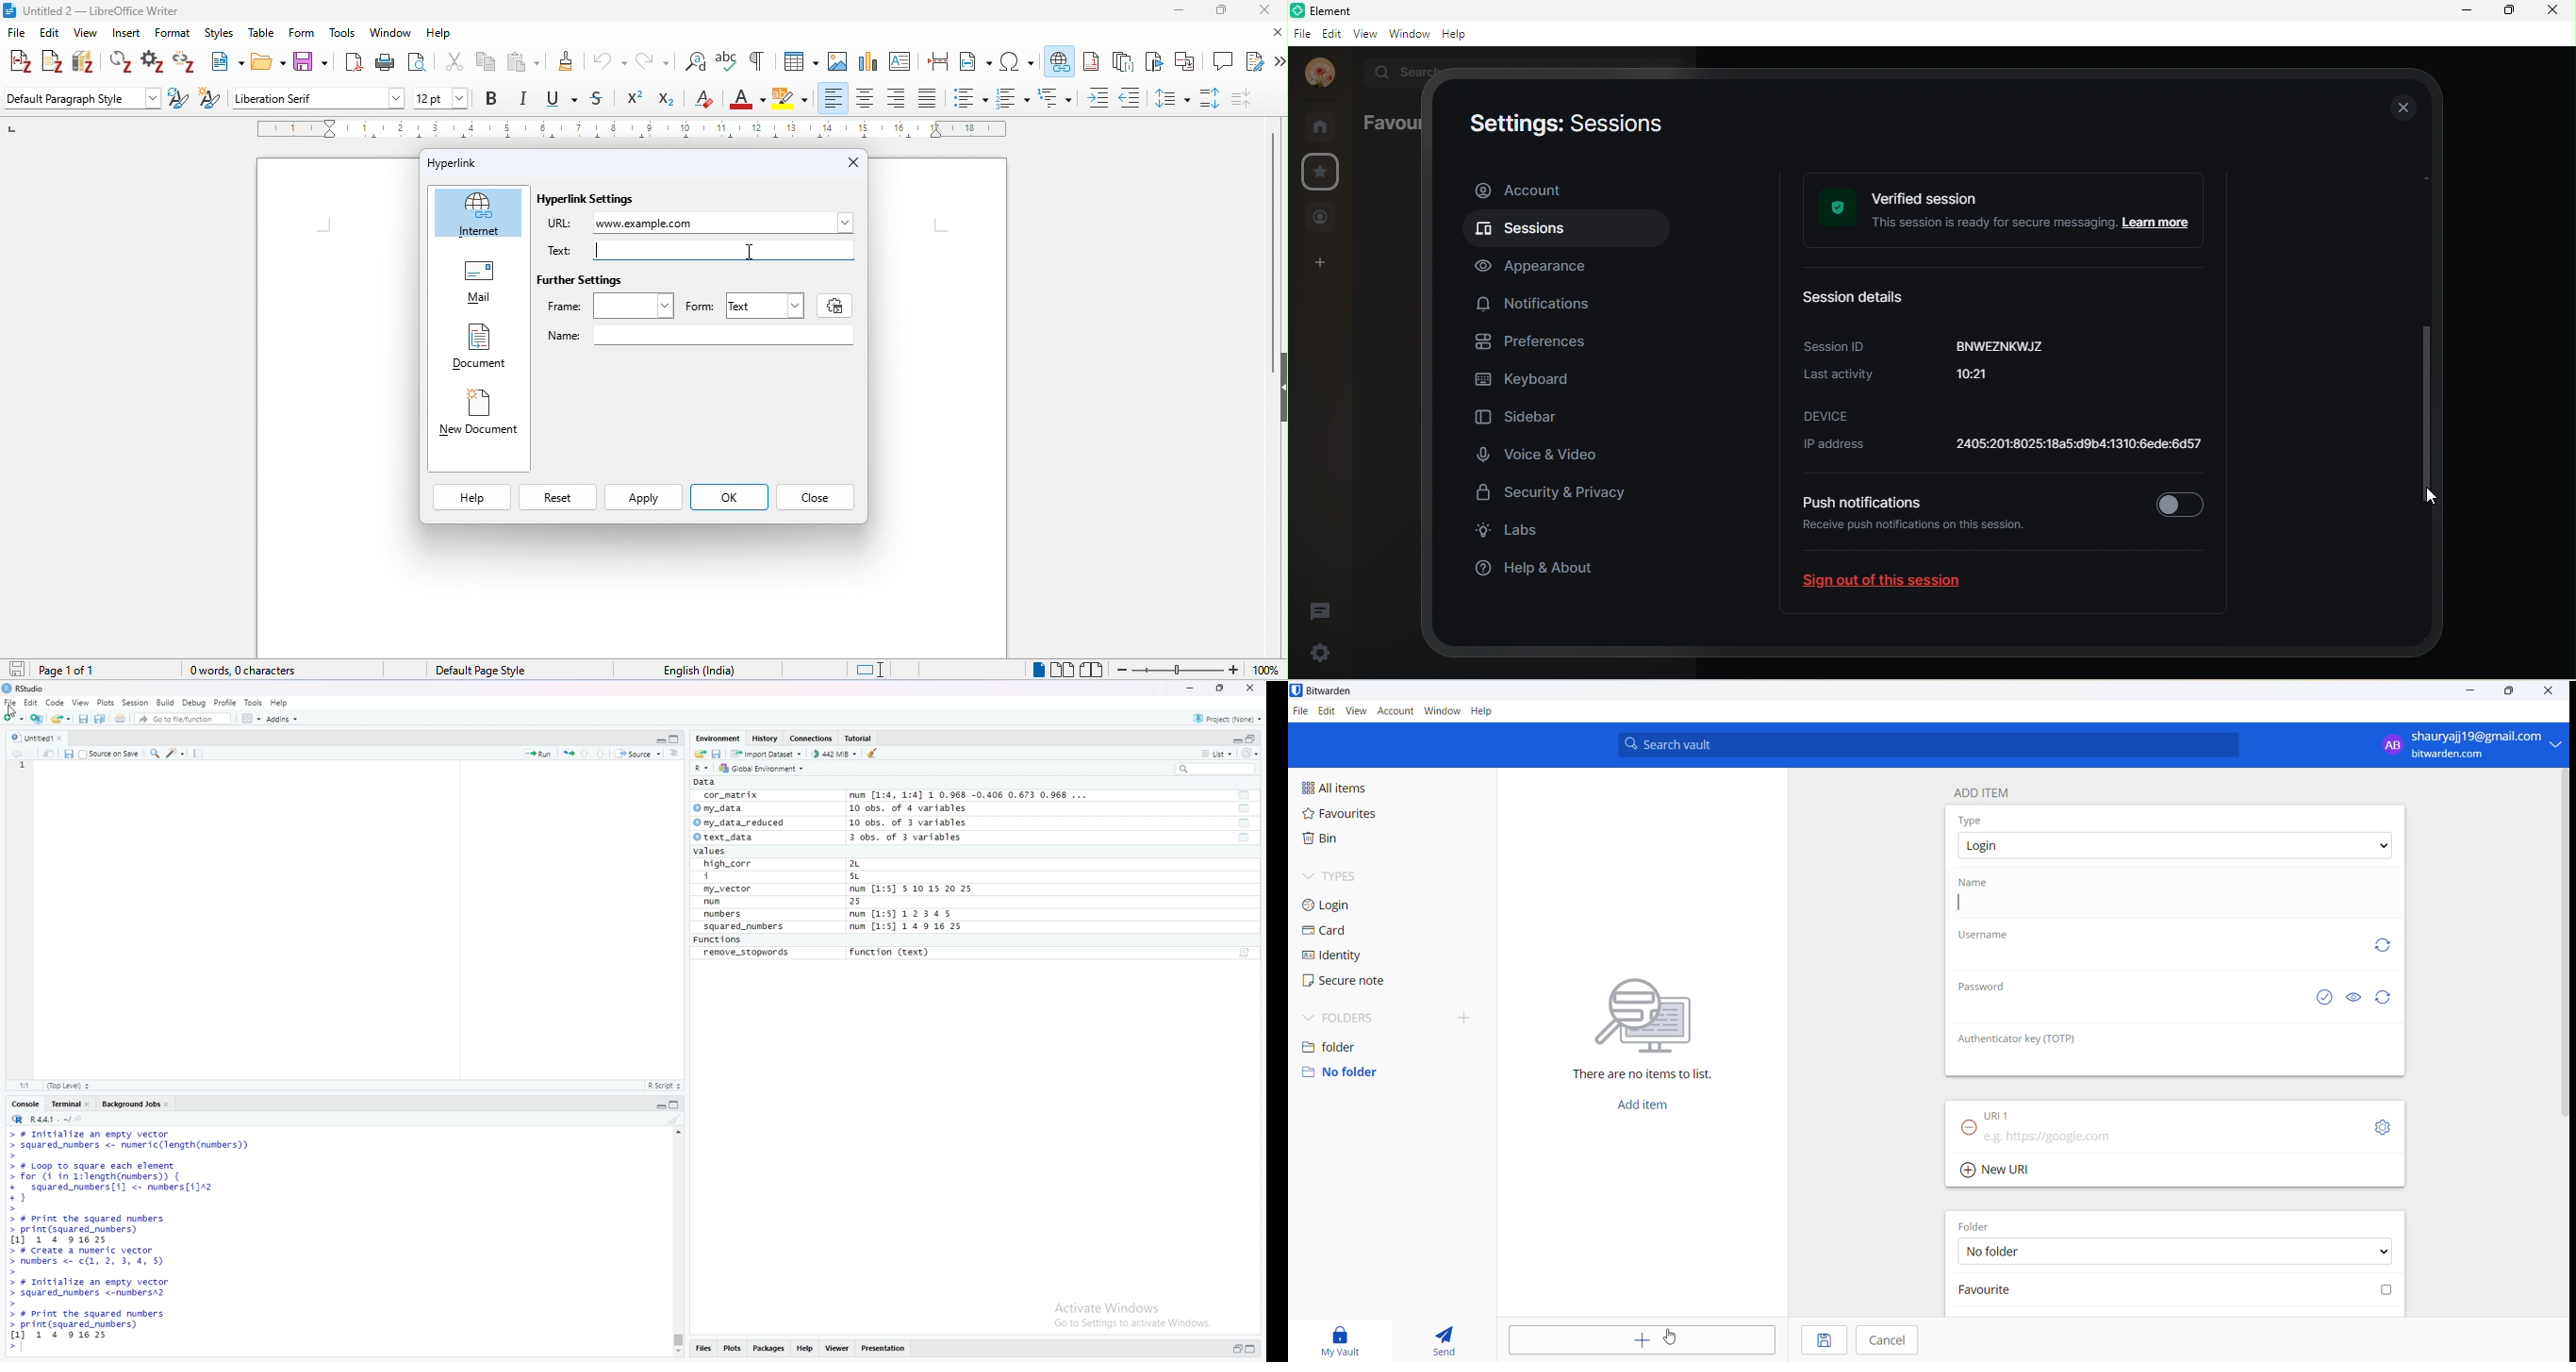  I want to click on Cursor, so click(11, 711).